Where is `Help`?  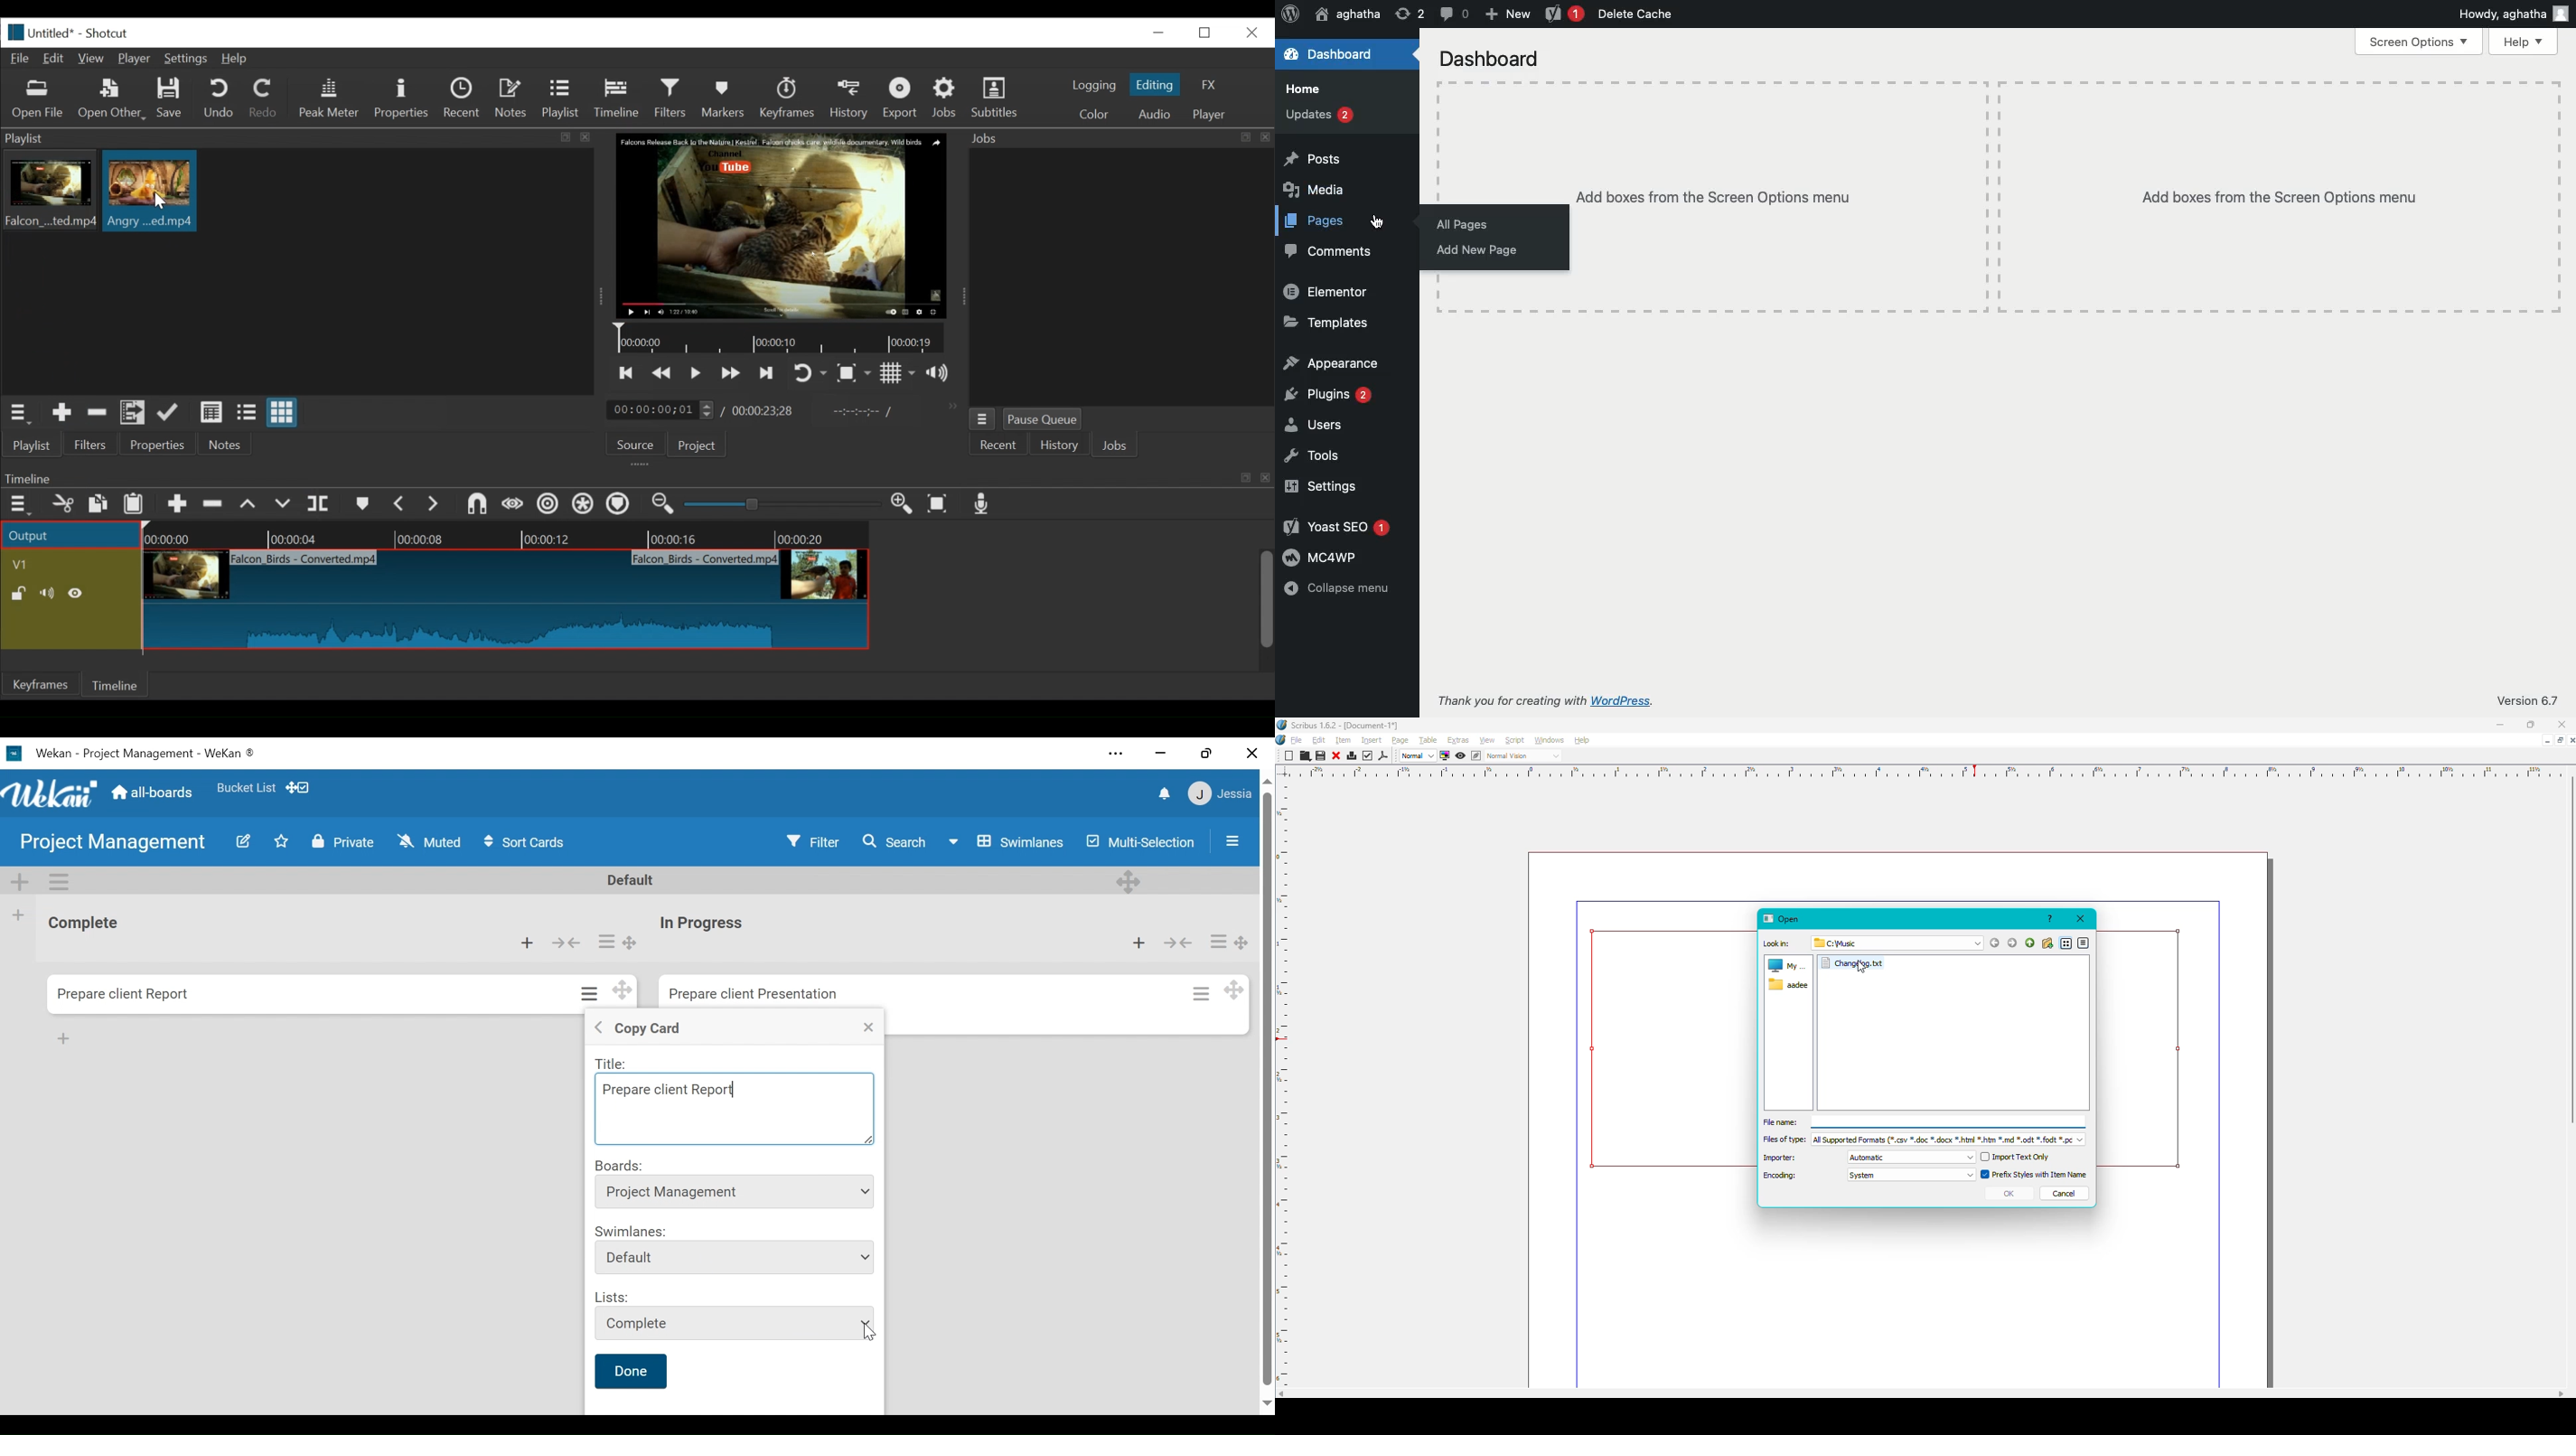 Help is located at coordinates (234, 59).